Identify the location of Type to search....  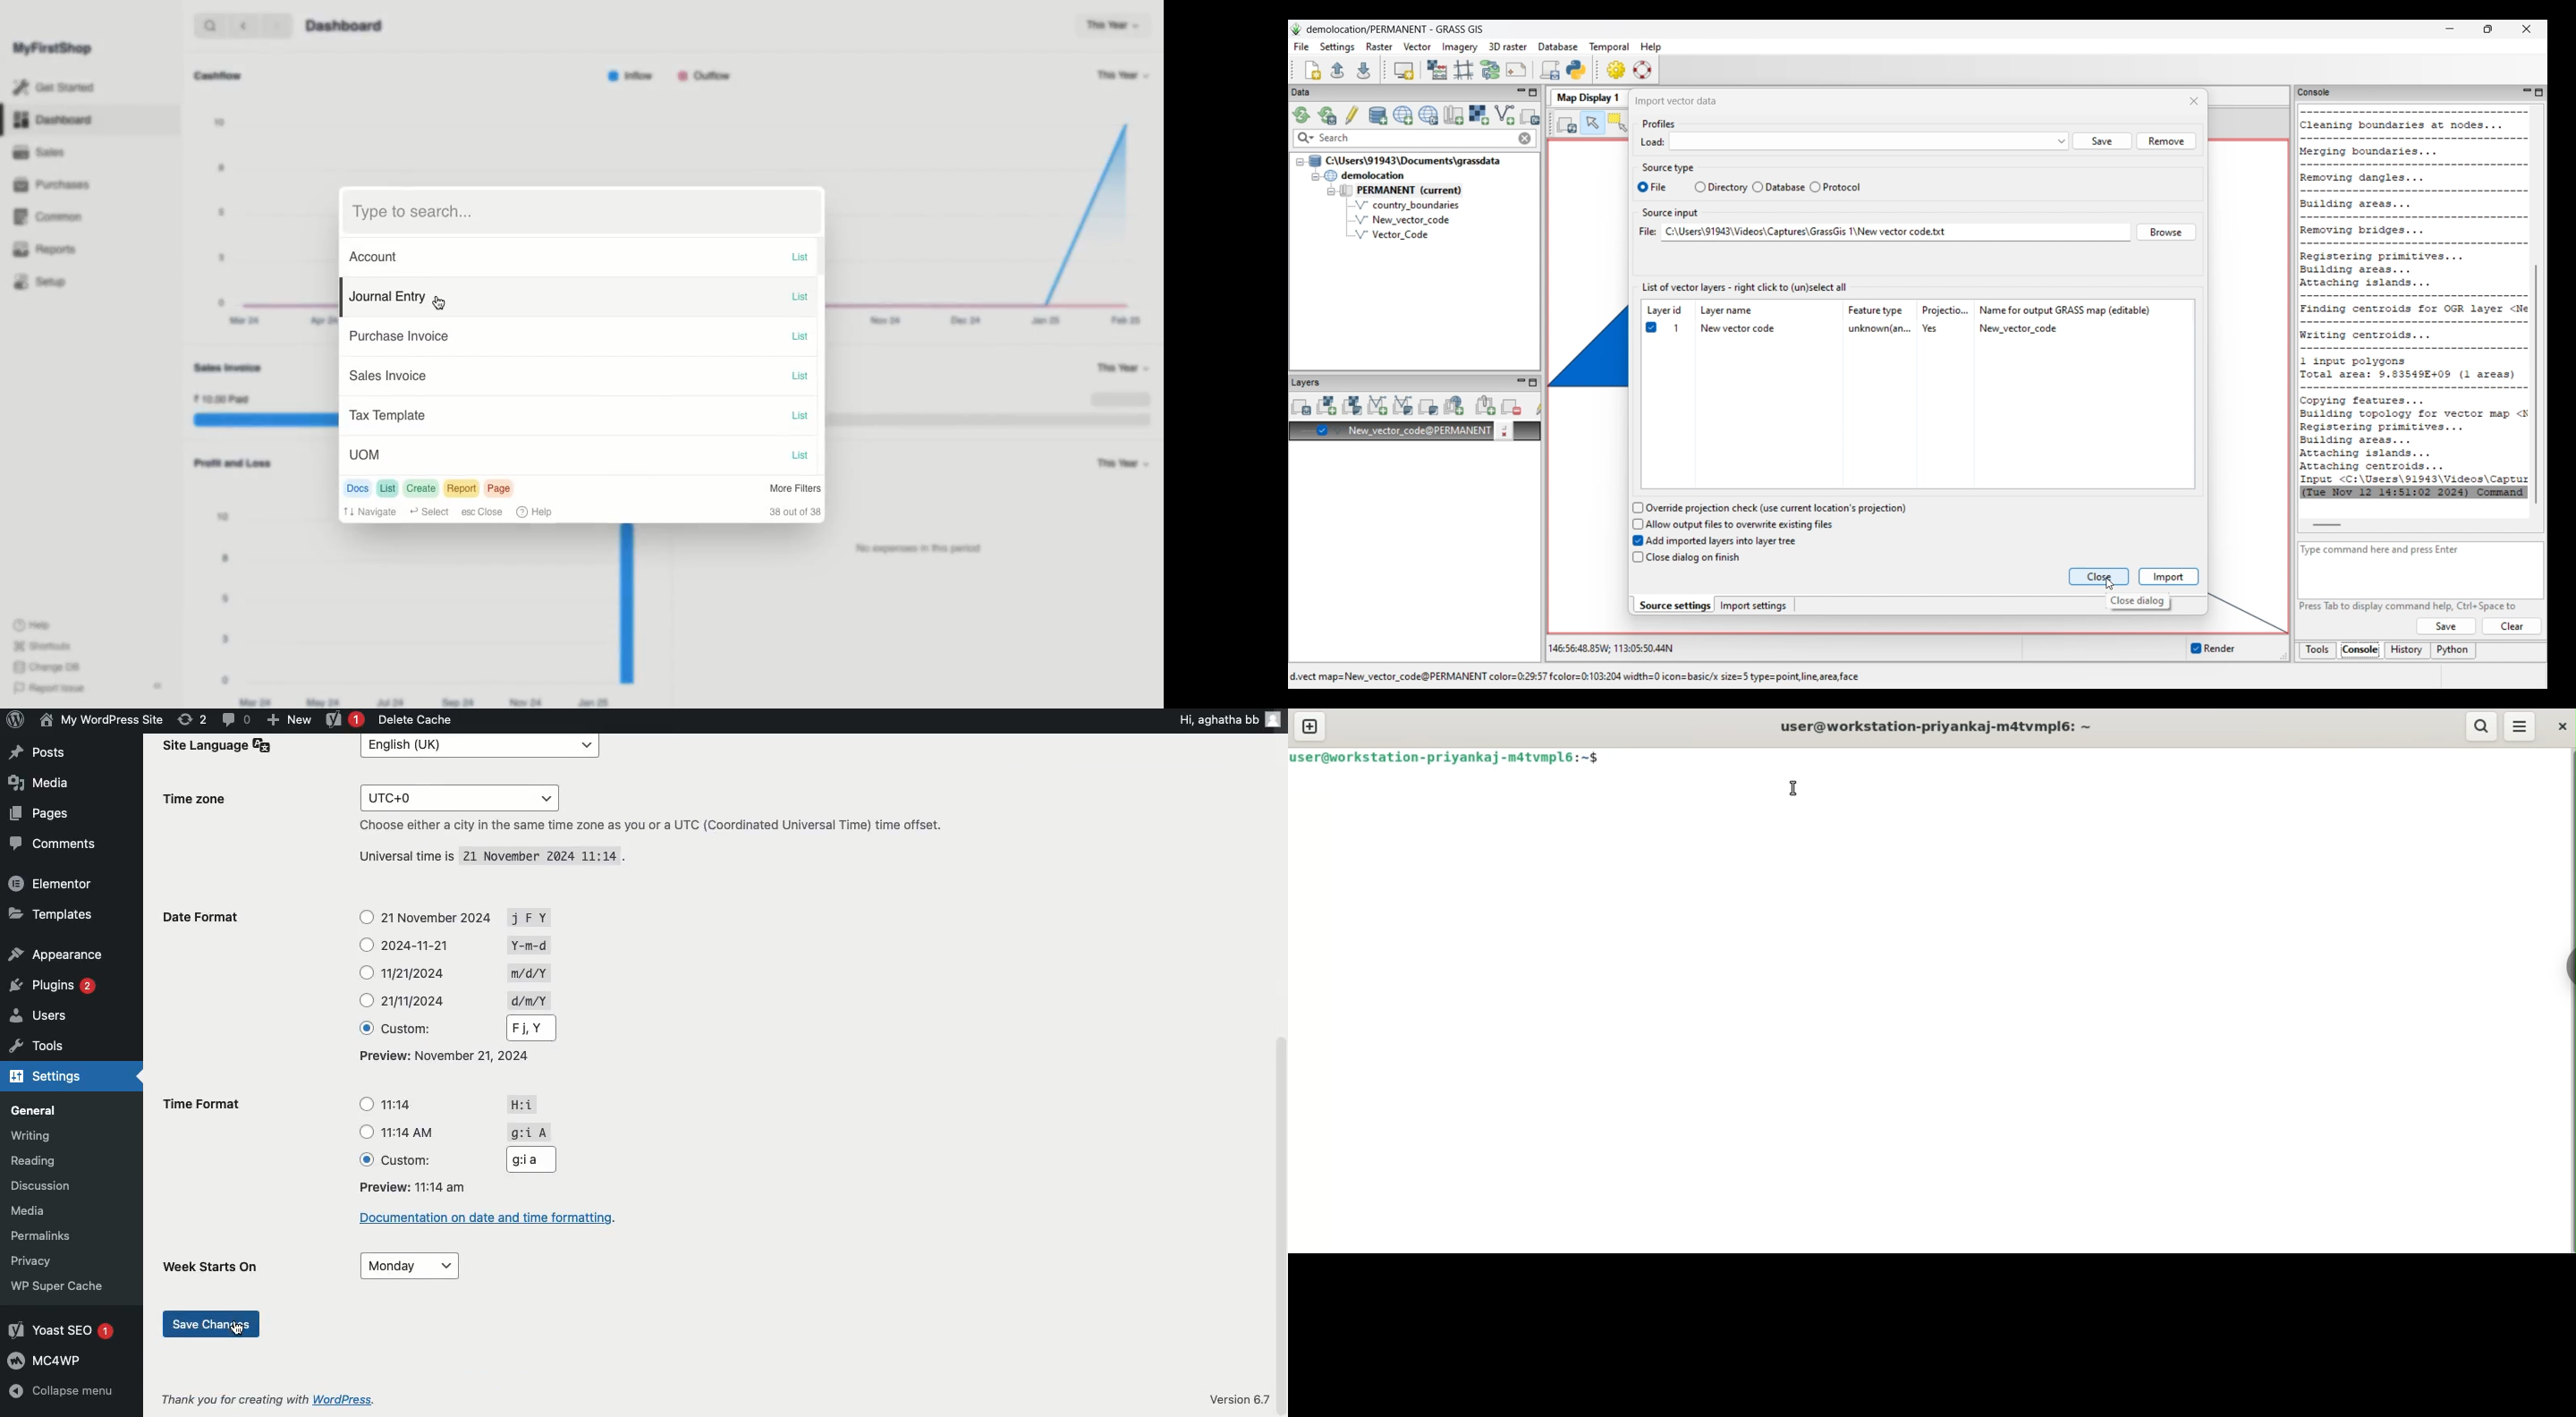
(581, 211).